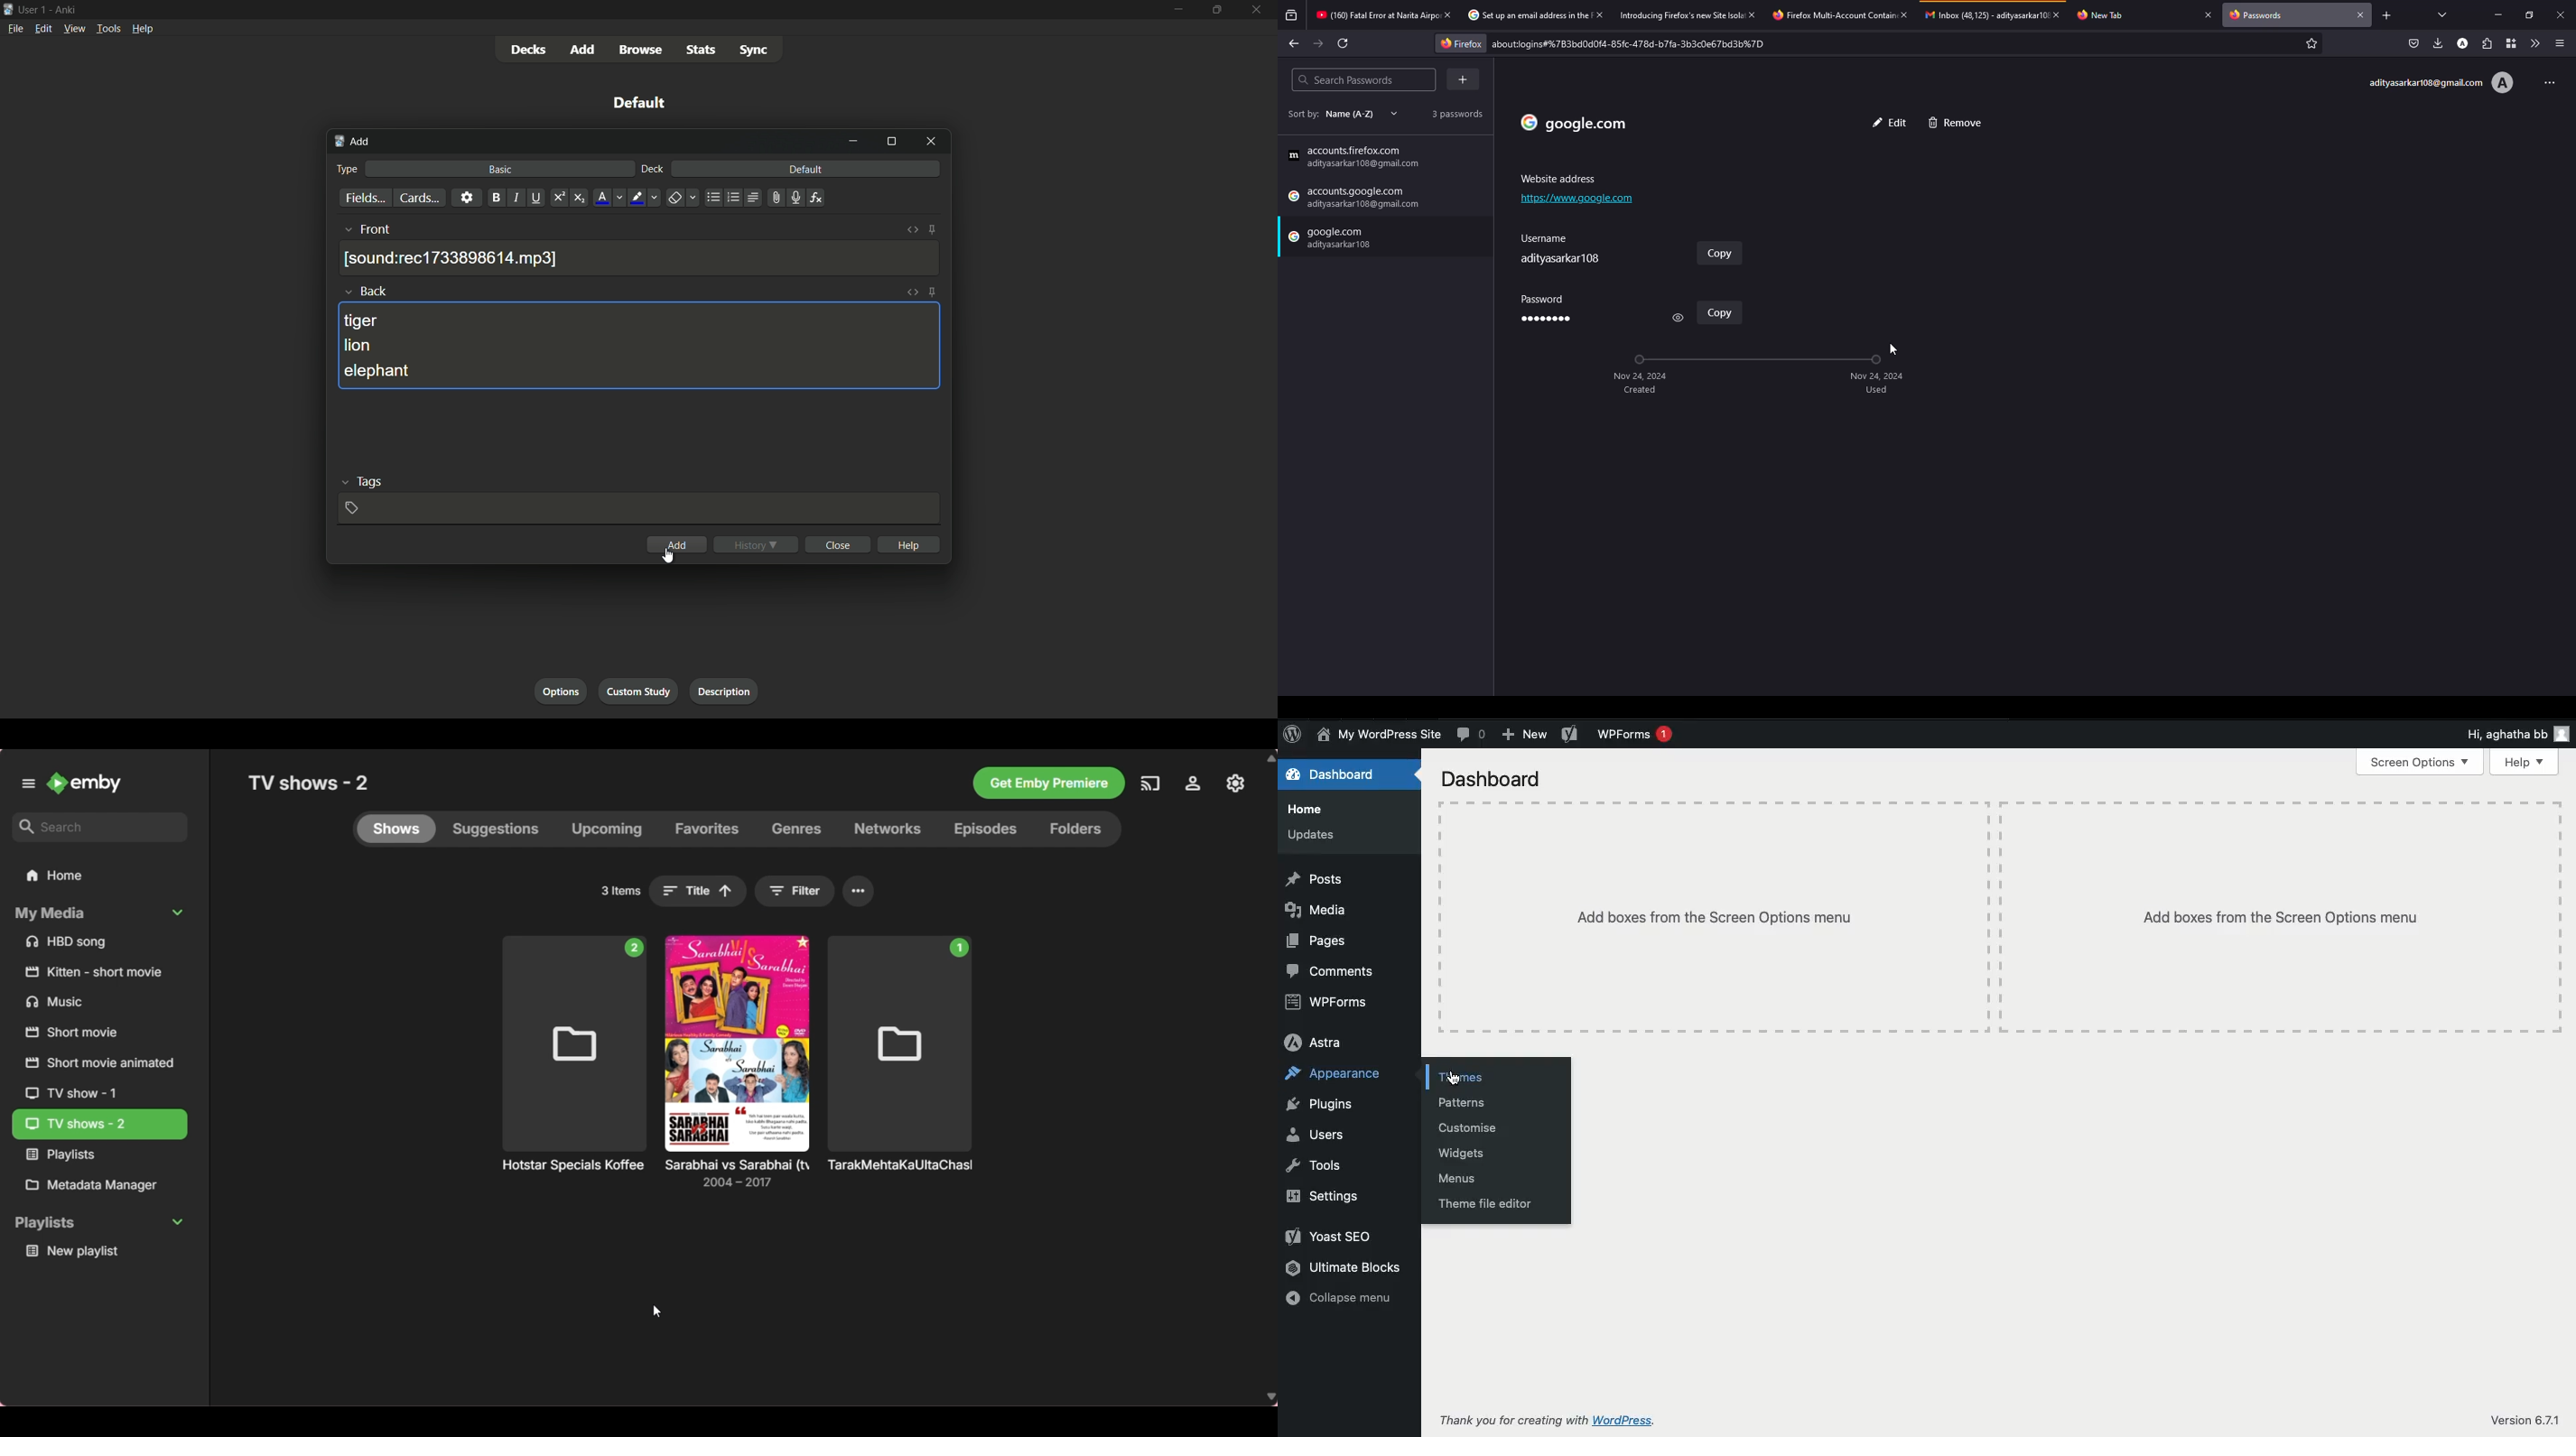 Image resolution: width=2576 pixels, height=1456 pixels. Describe the element at coordinates (352, 507) in the screenshot. I see `add tag` at that location.